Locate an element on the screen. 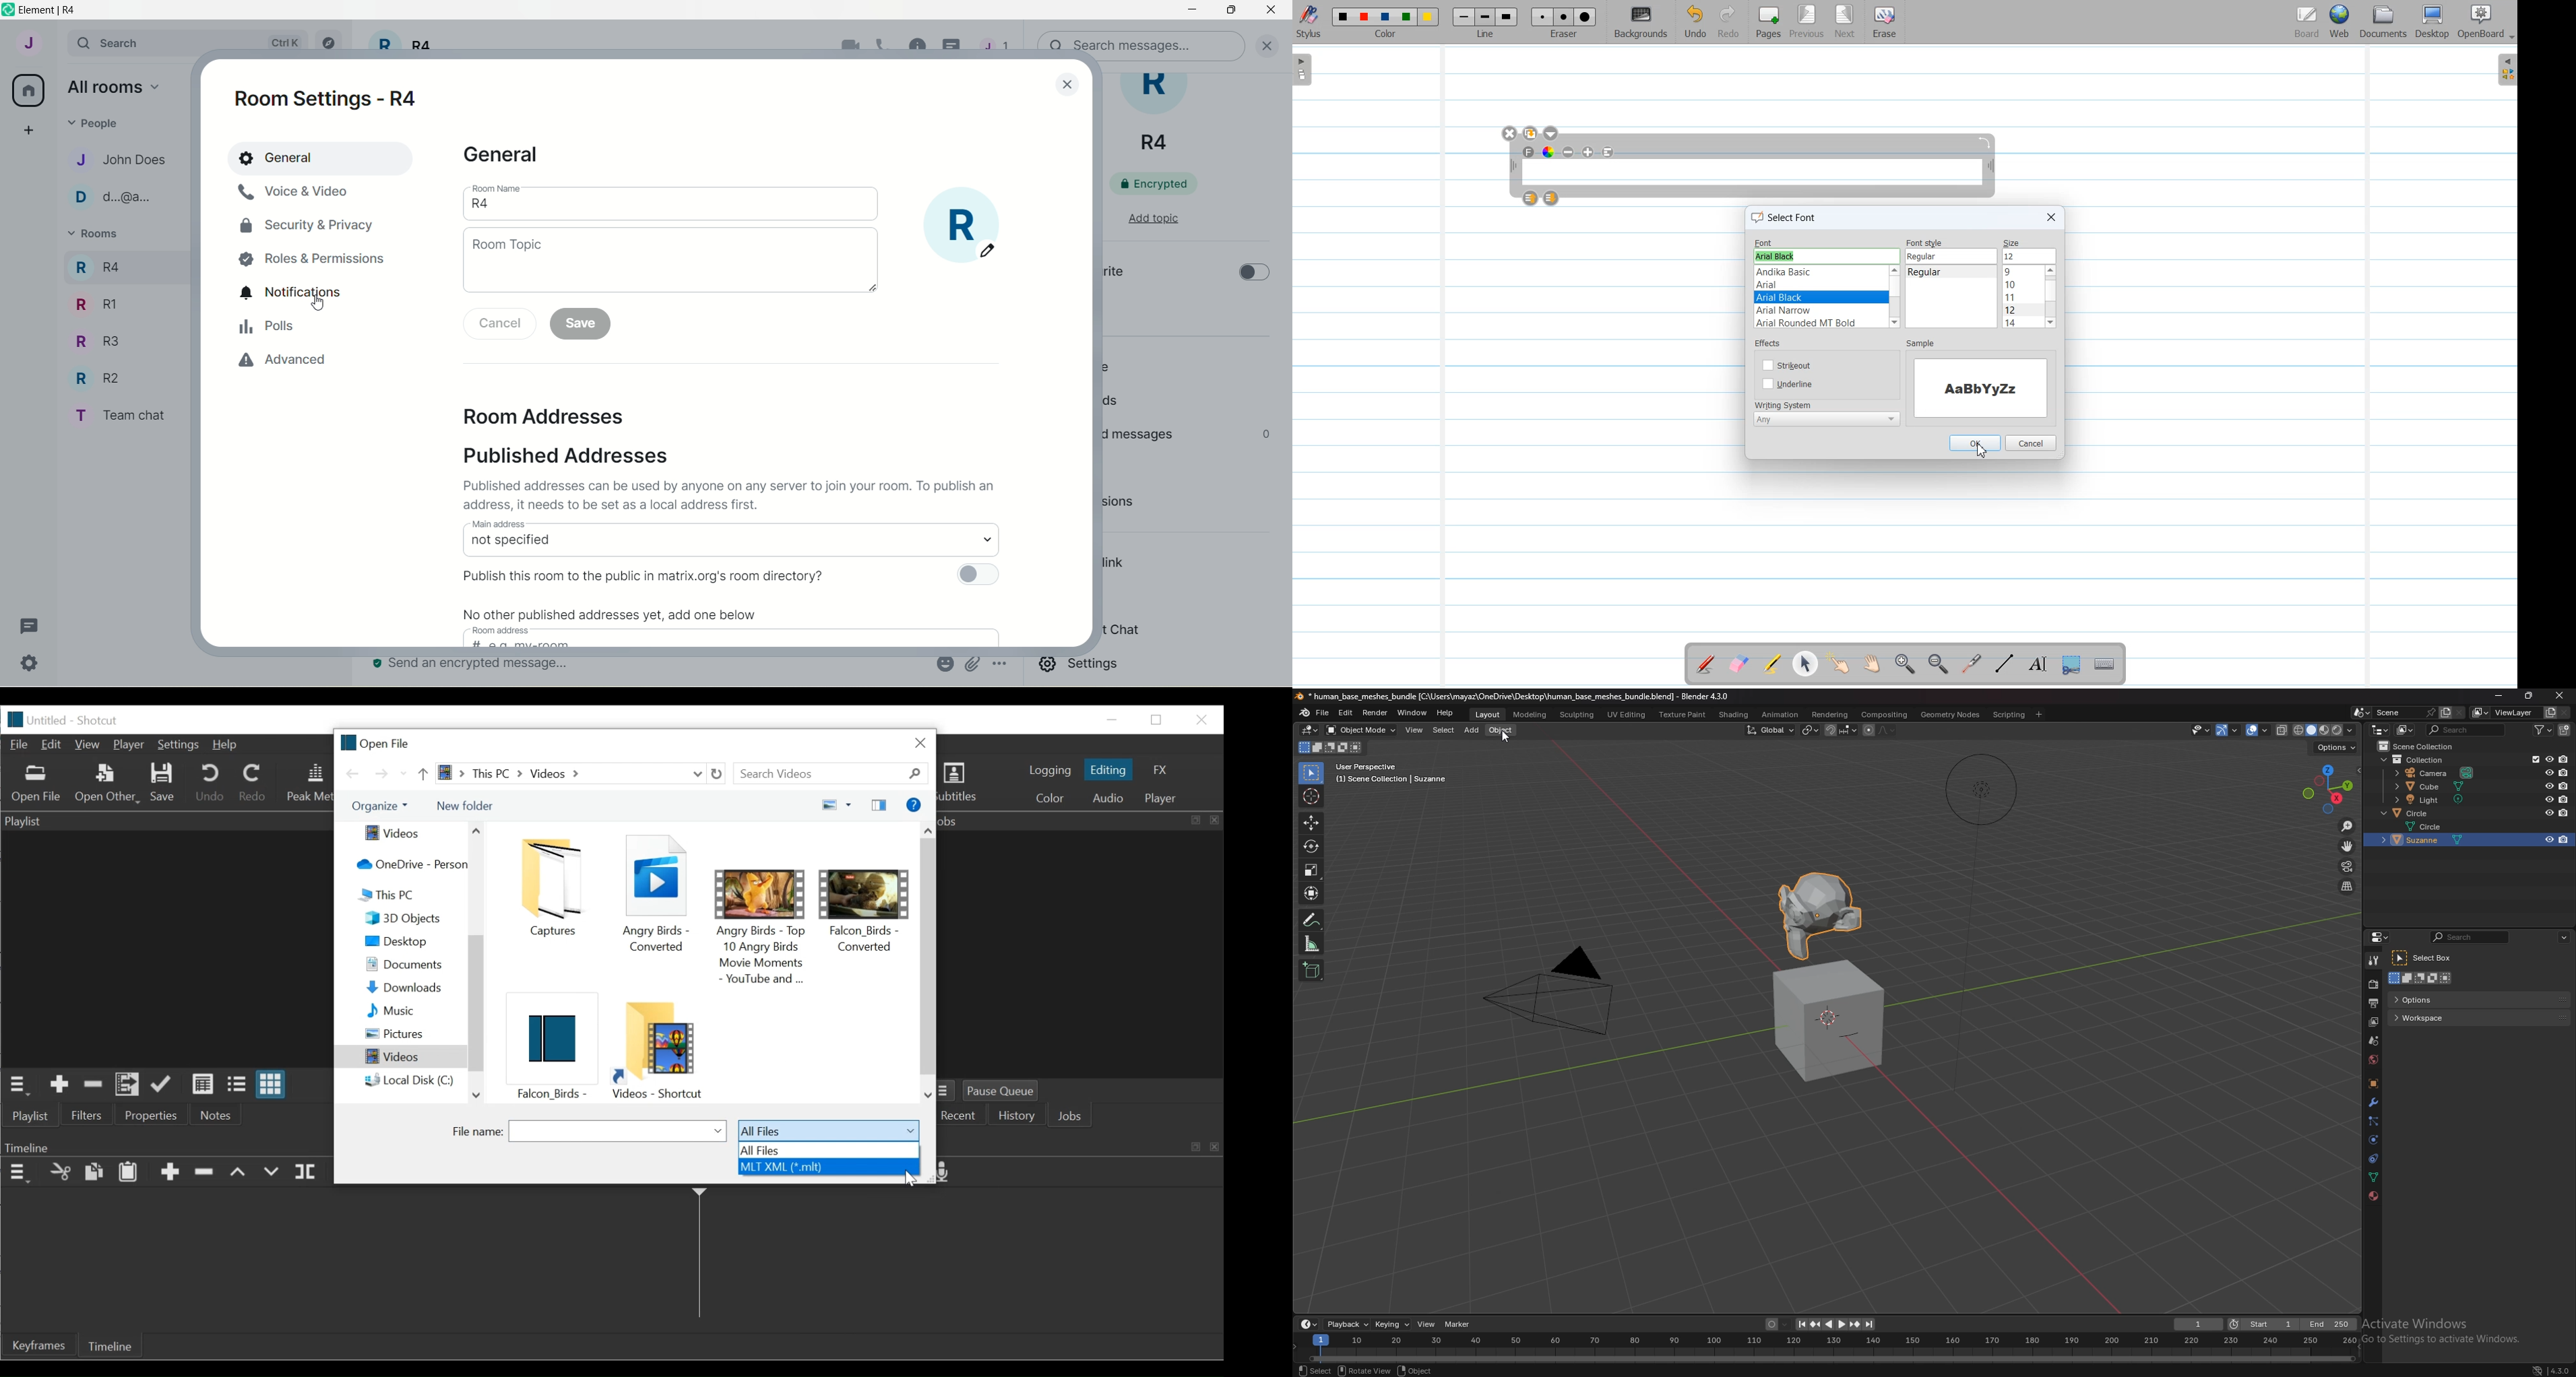 This screenshot has width=2576, height=1400. Properties is located at coordinates (154, 1114).